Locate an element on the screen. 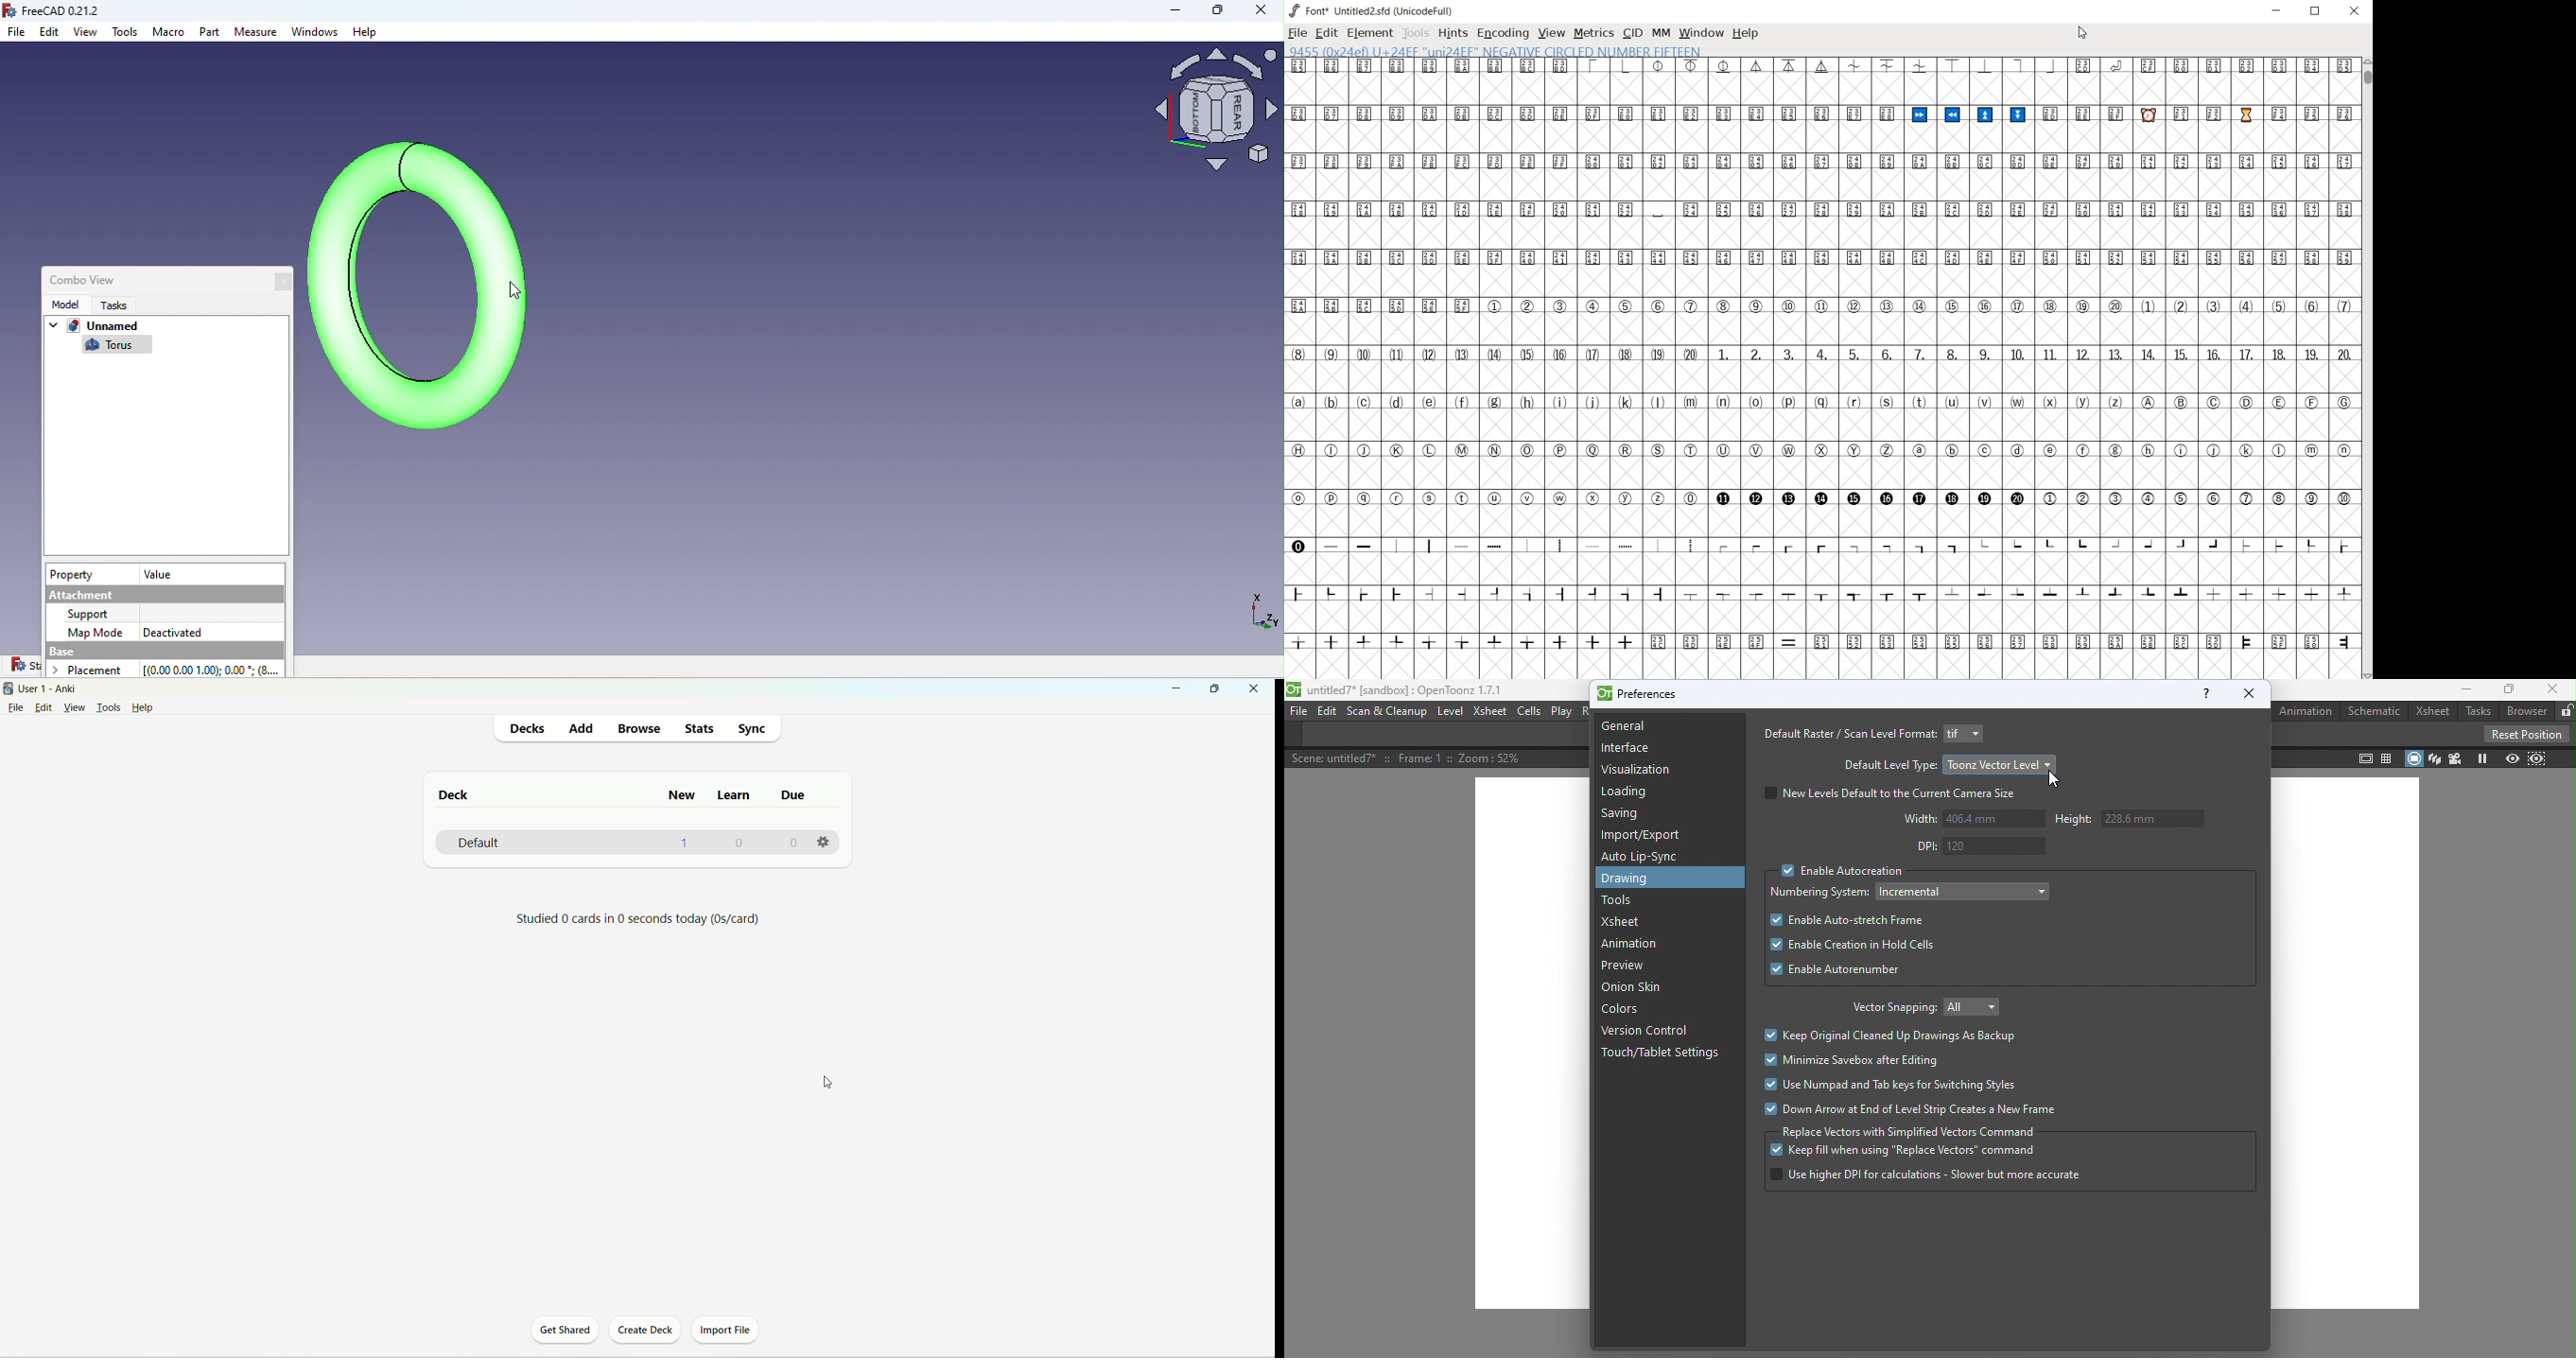 Image resolution: width=2576 pixels, height=1372 pixels. Keep fill when using "Replace vectors"" command is located at coordinates (1912, 1152).